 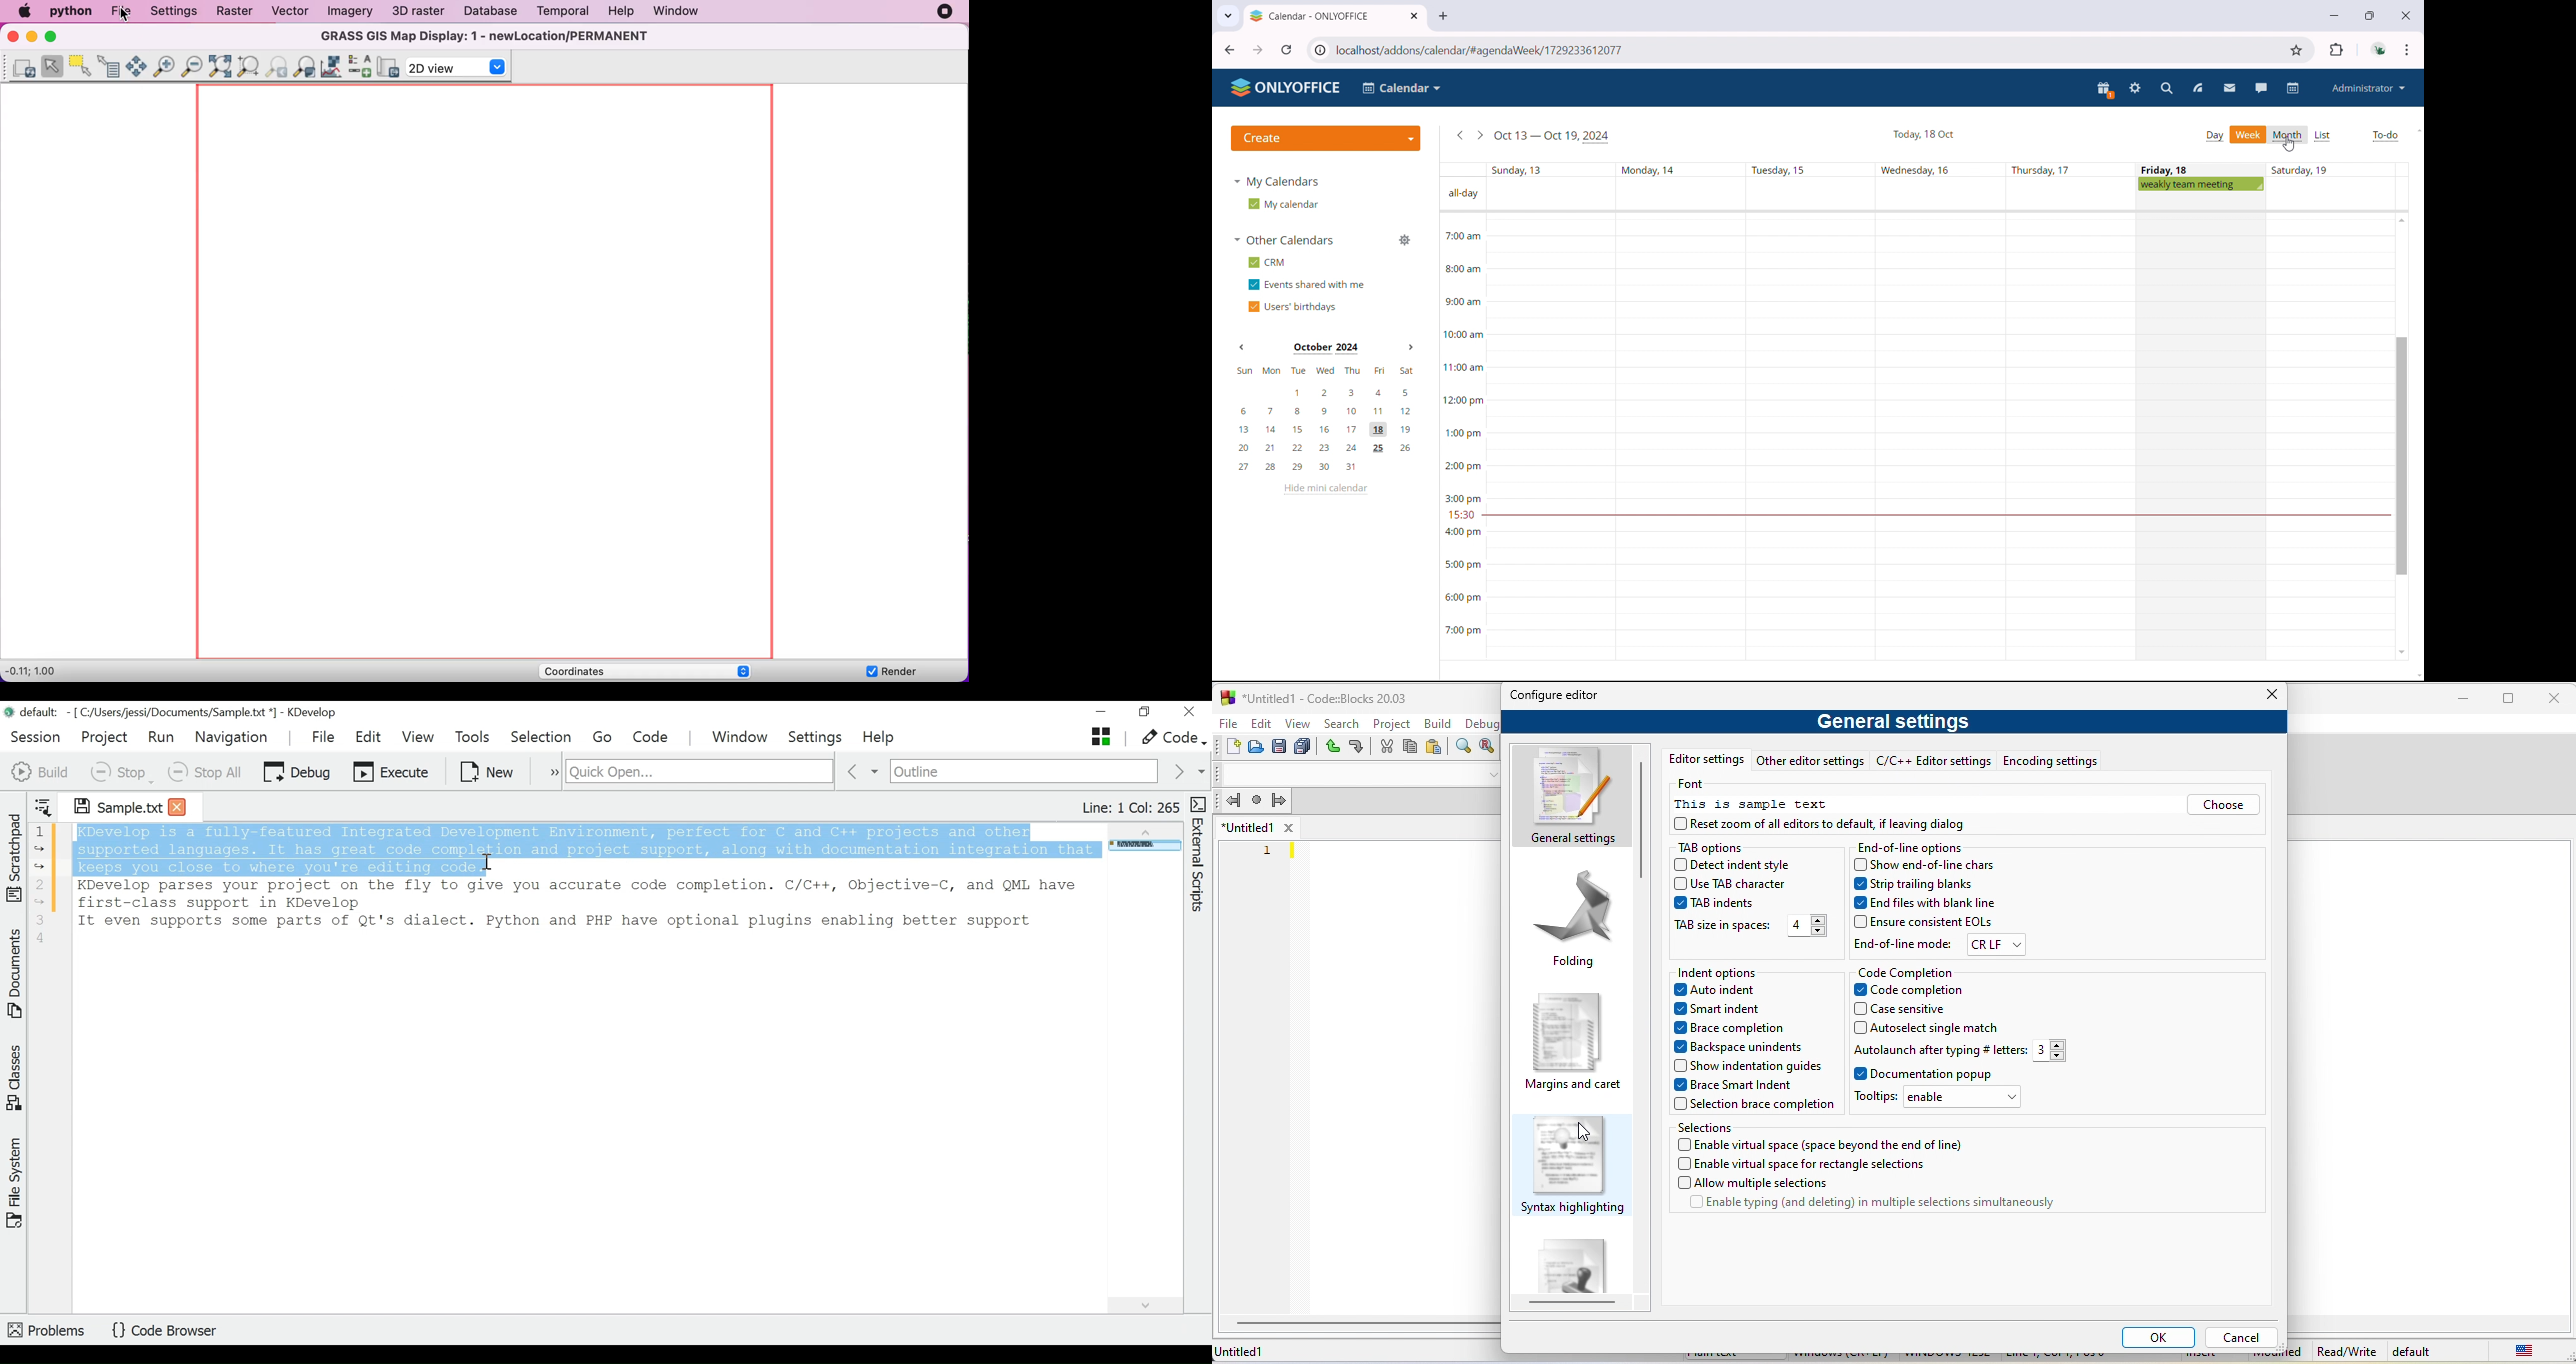 I want to click on list view, so click(x=2324, y=136).